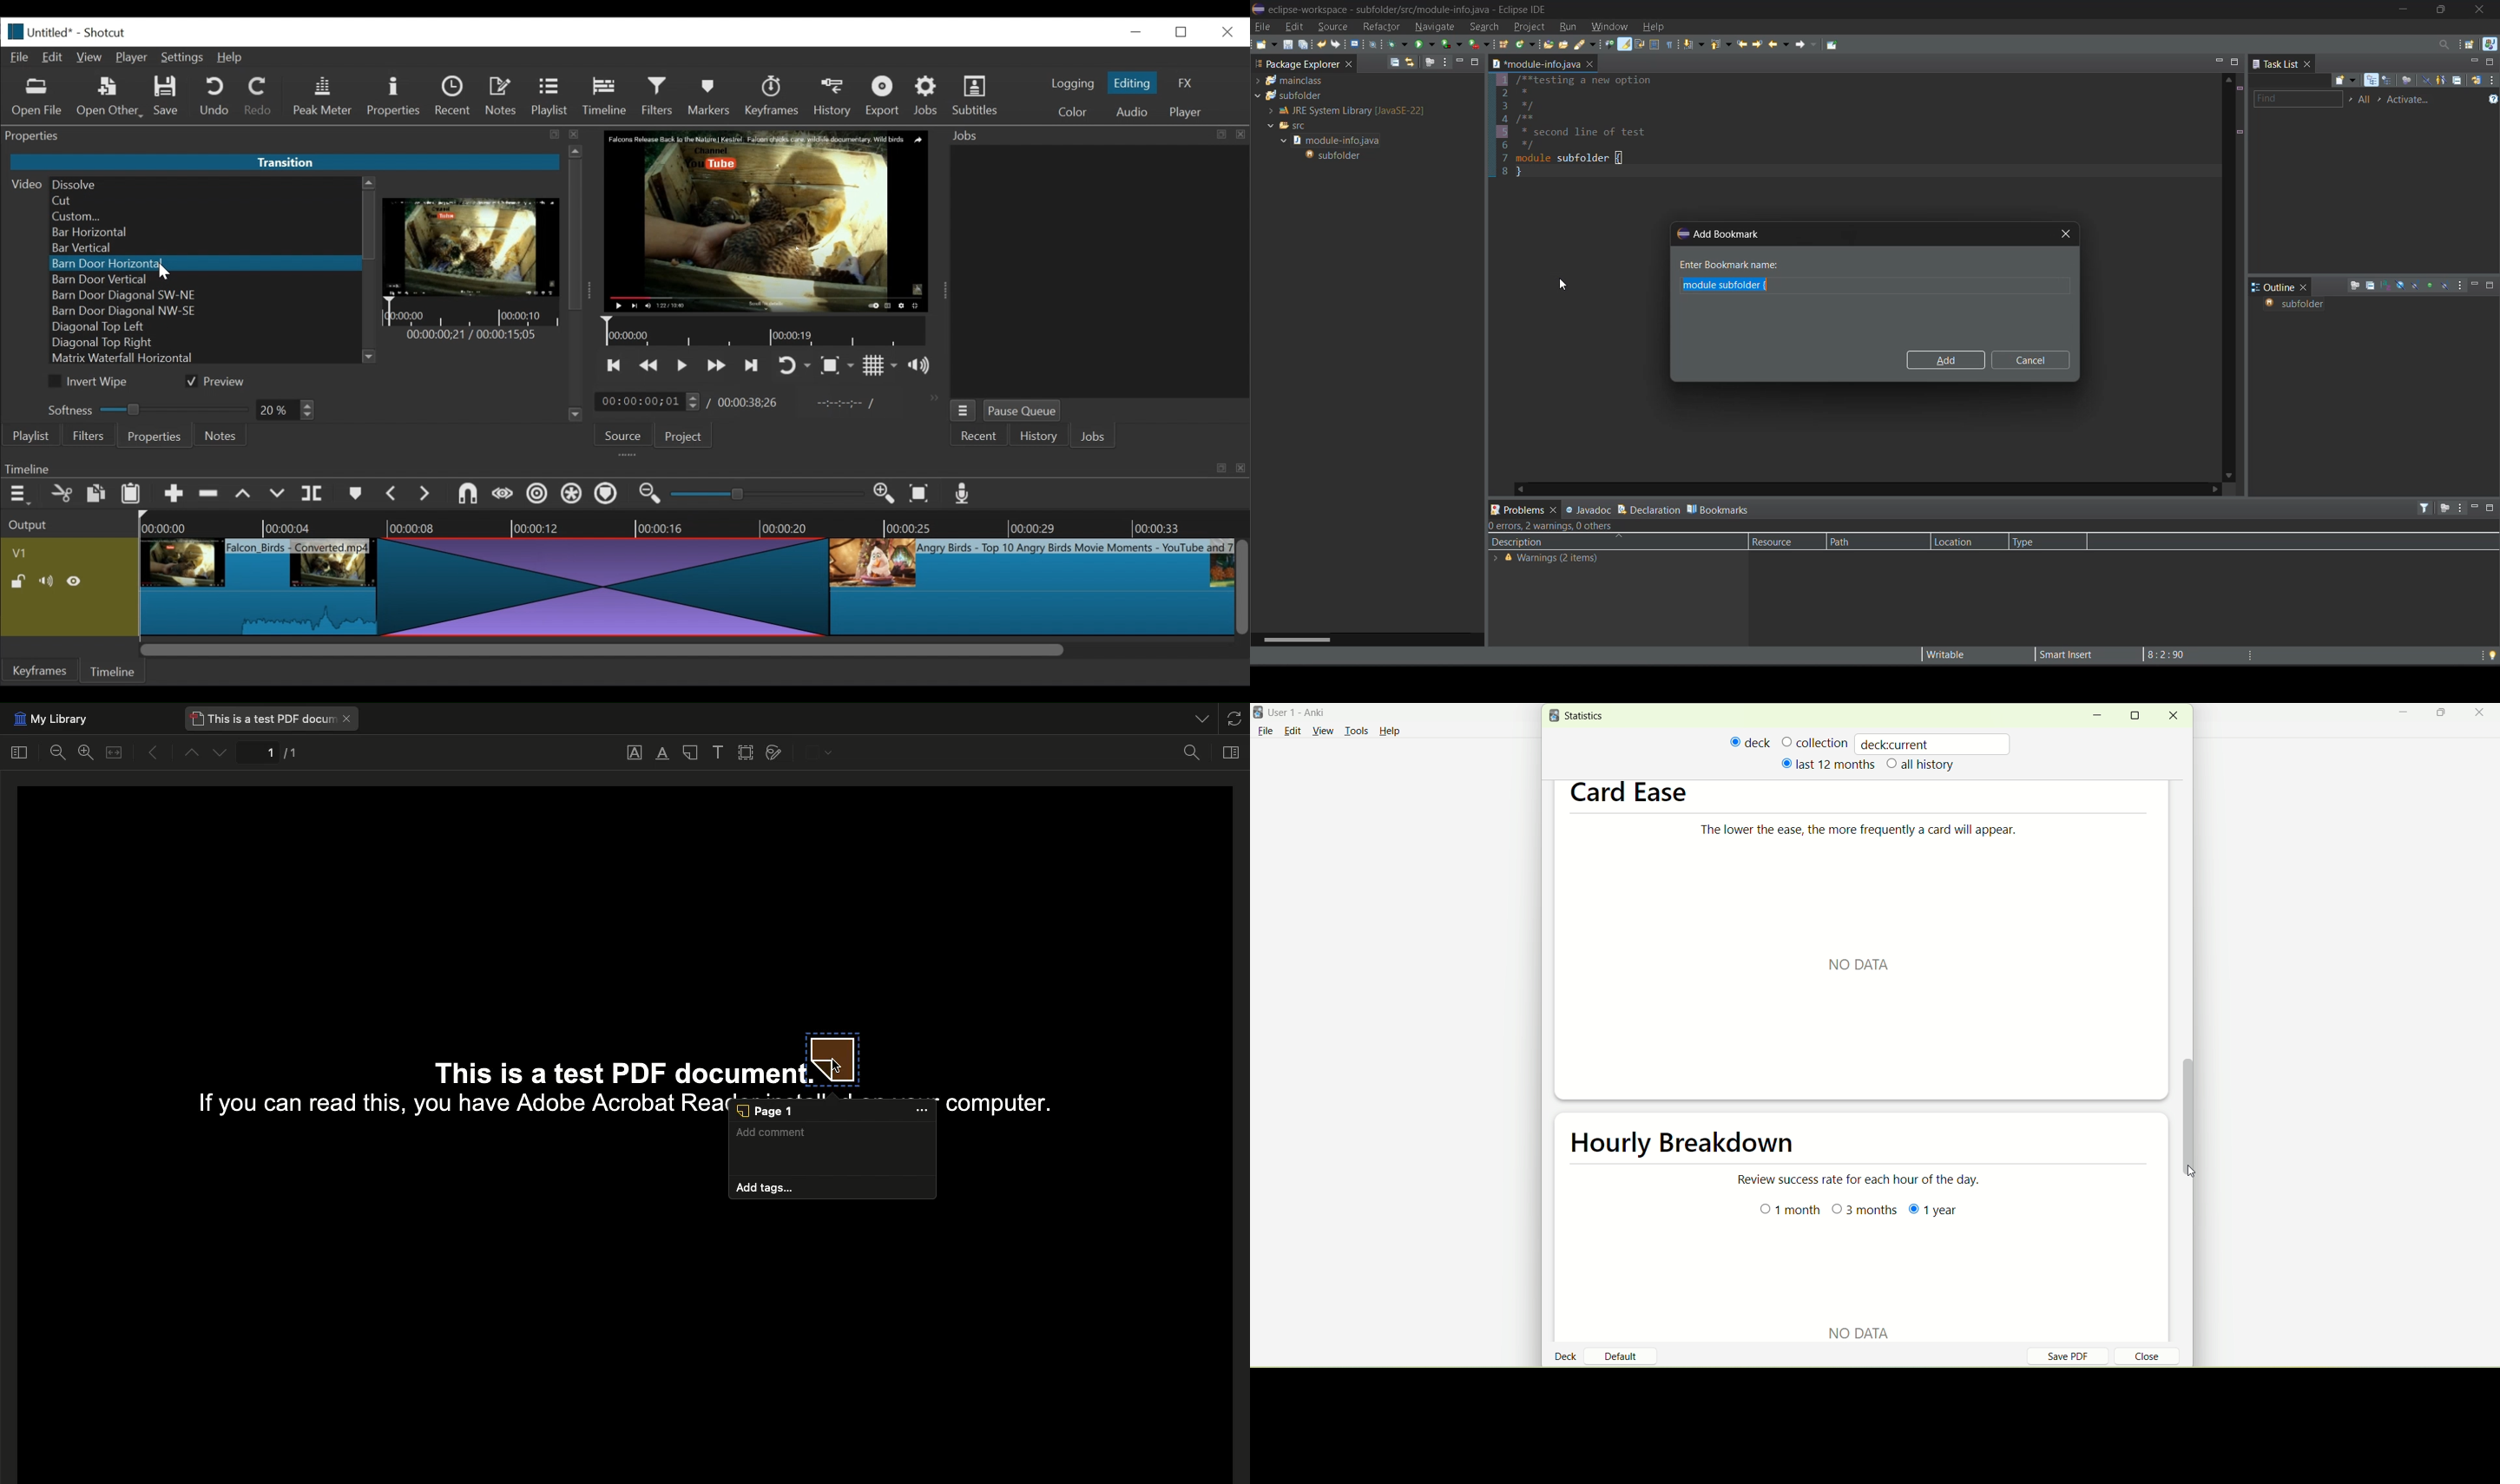  I want to click on scrub while dragging, so click(503, 495).